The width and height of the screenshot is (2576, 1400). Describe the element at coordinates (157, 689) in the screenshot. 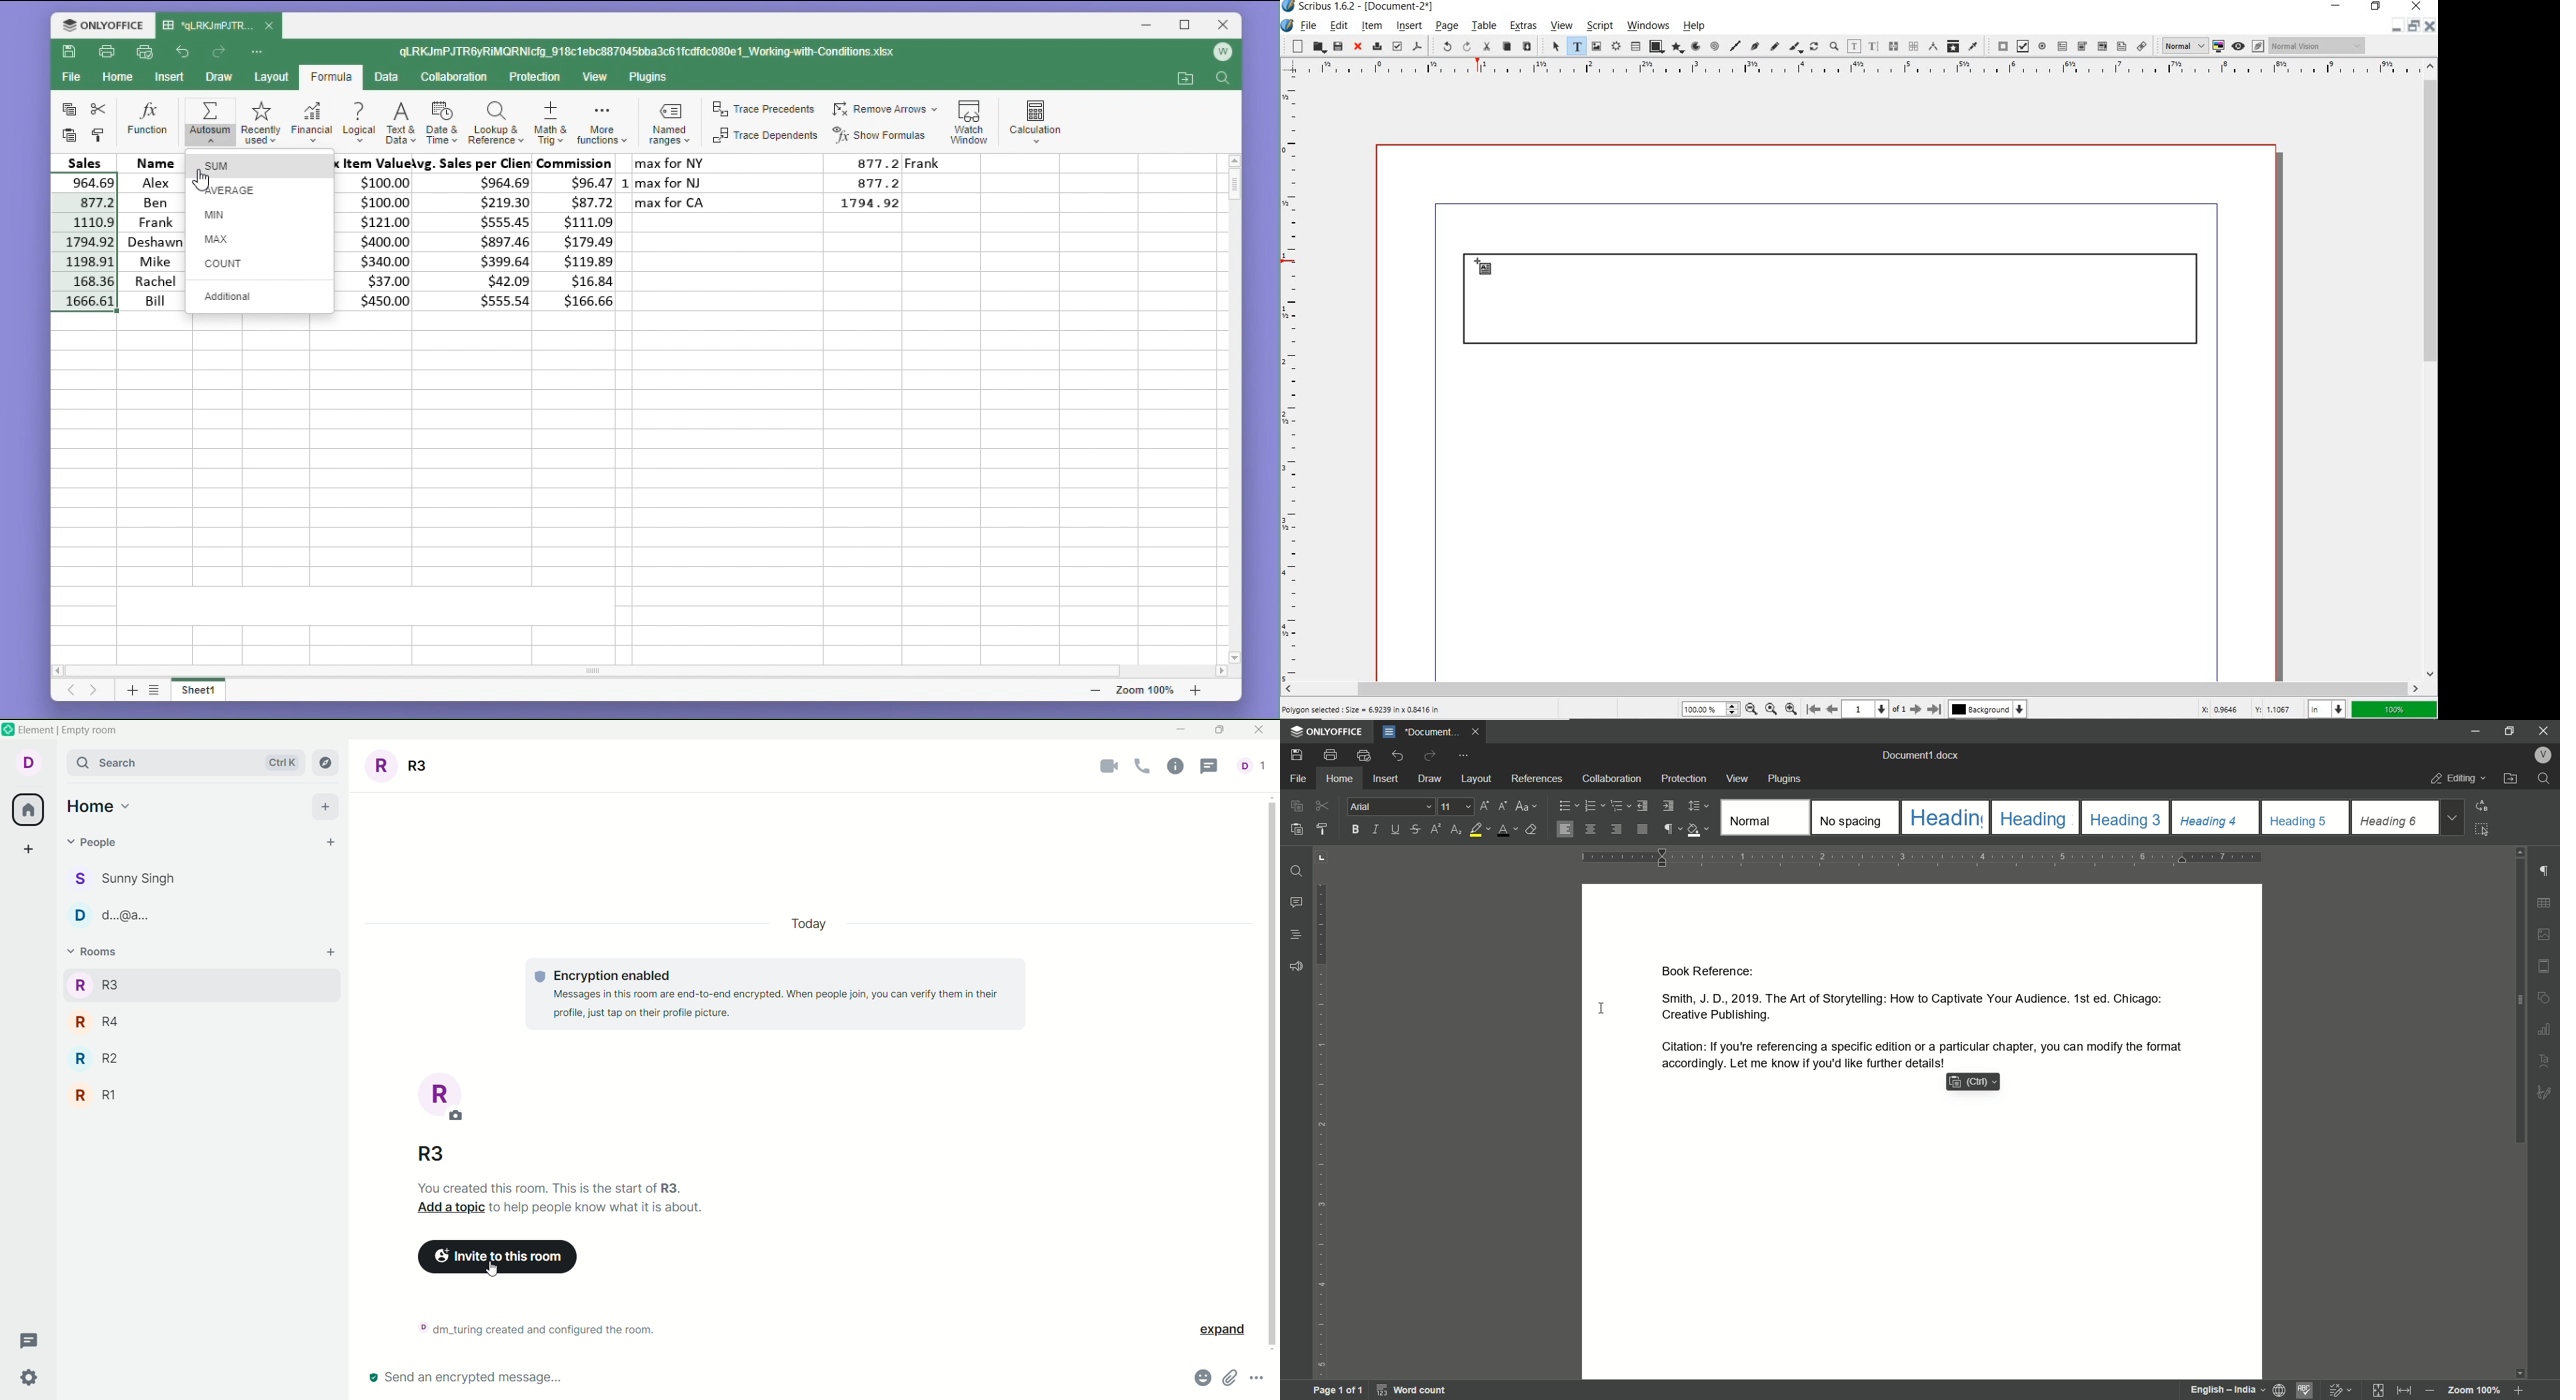

I see `list of sheets` at that location.